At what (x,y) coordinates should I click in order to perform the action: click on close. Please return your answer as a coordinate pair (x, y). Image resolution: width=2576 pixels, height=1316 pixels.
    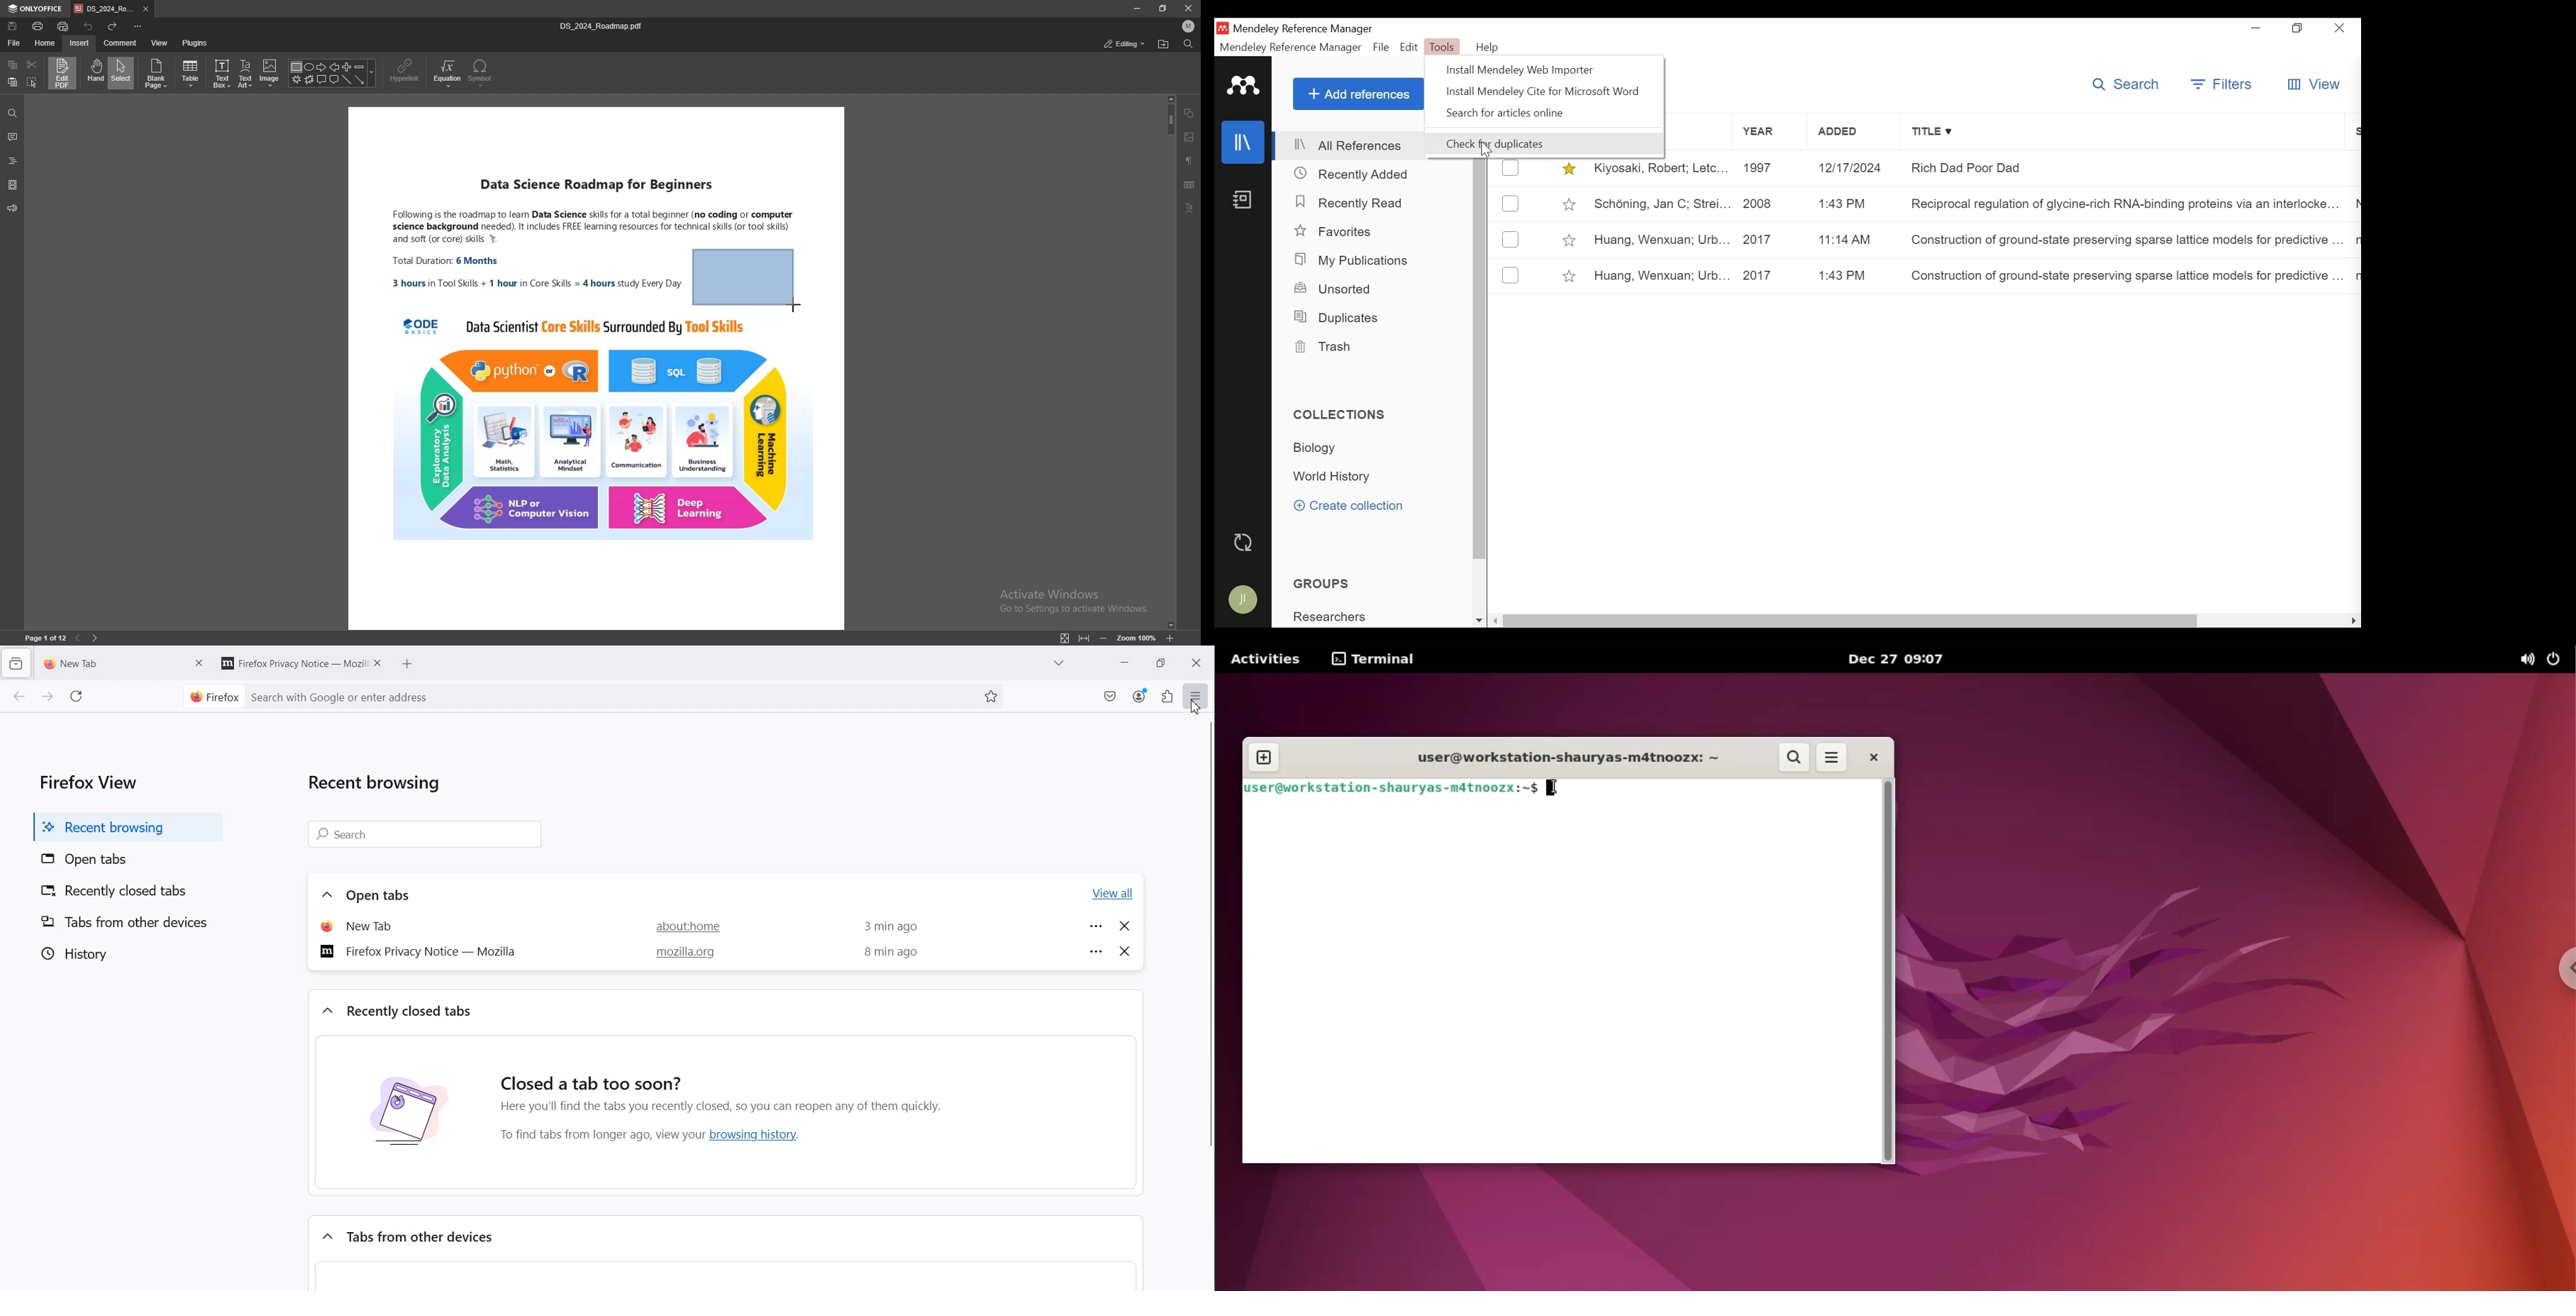
    Looking at the image, I should click on (1188, 8).